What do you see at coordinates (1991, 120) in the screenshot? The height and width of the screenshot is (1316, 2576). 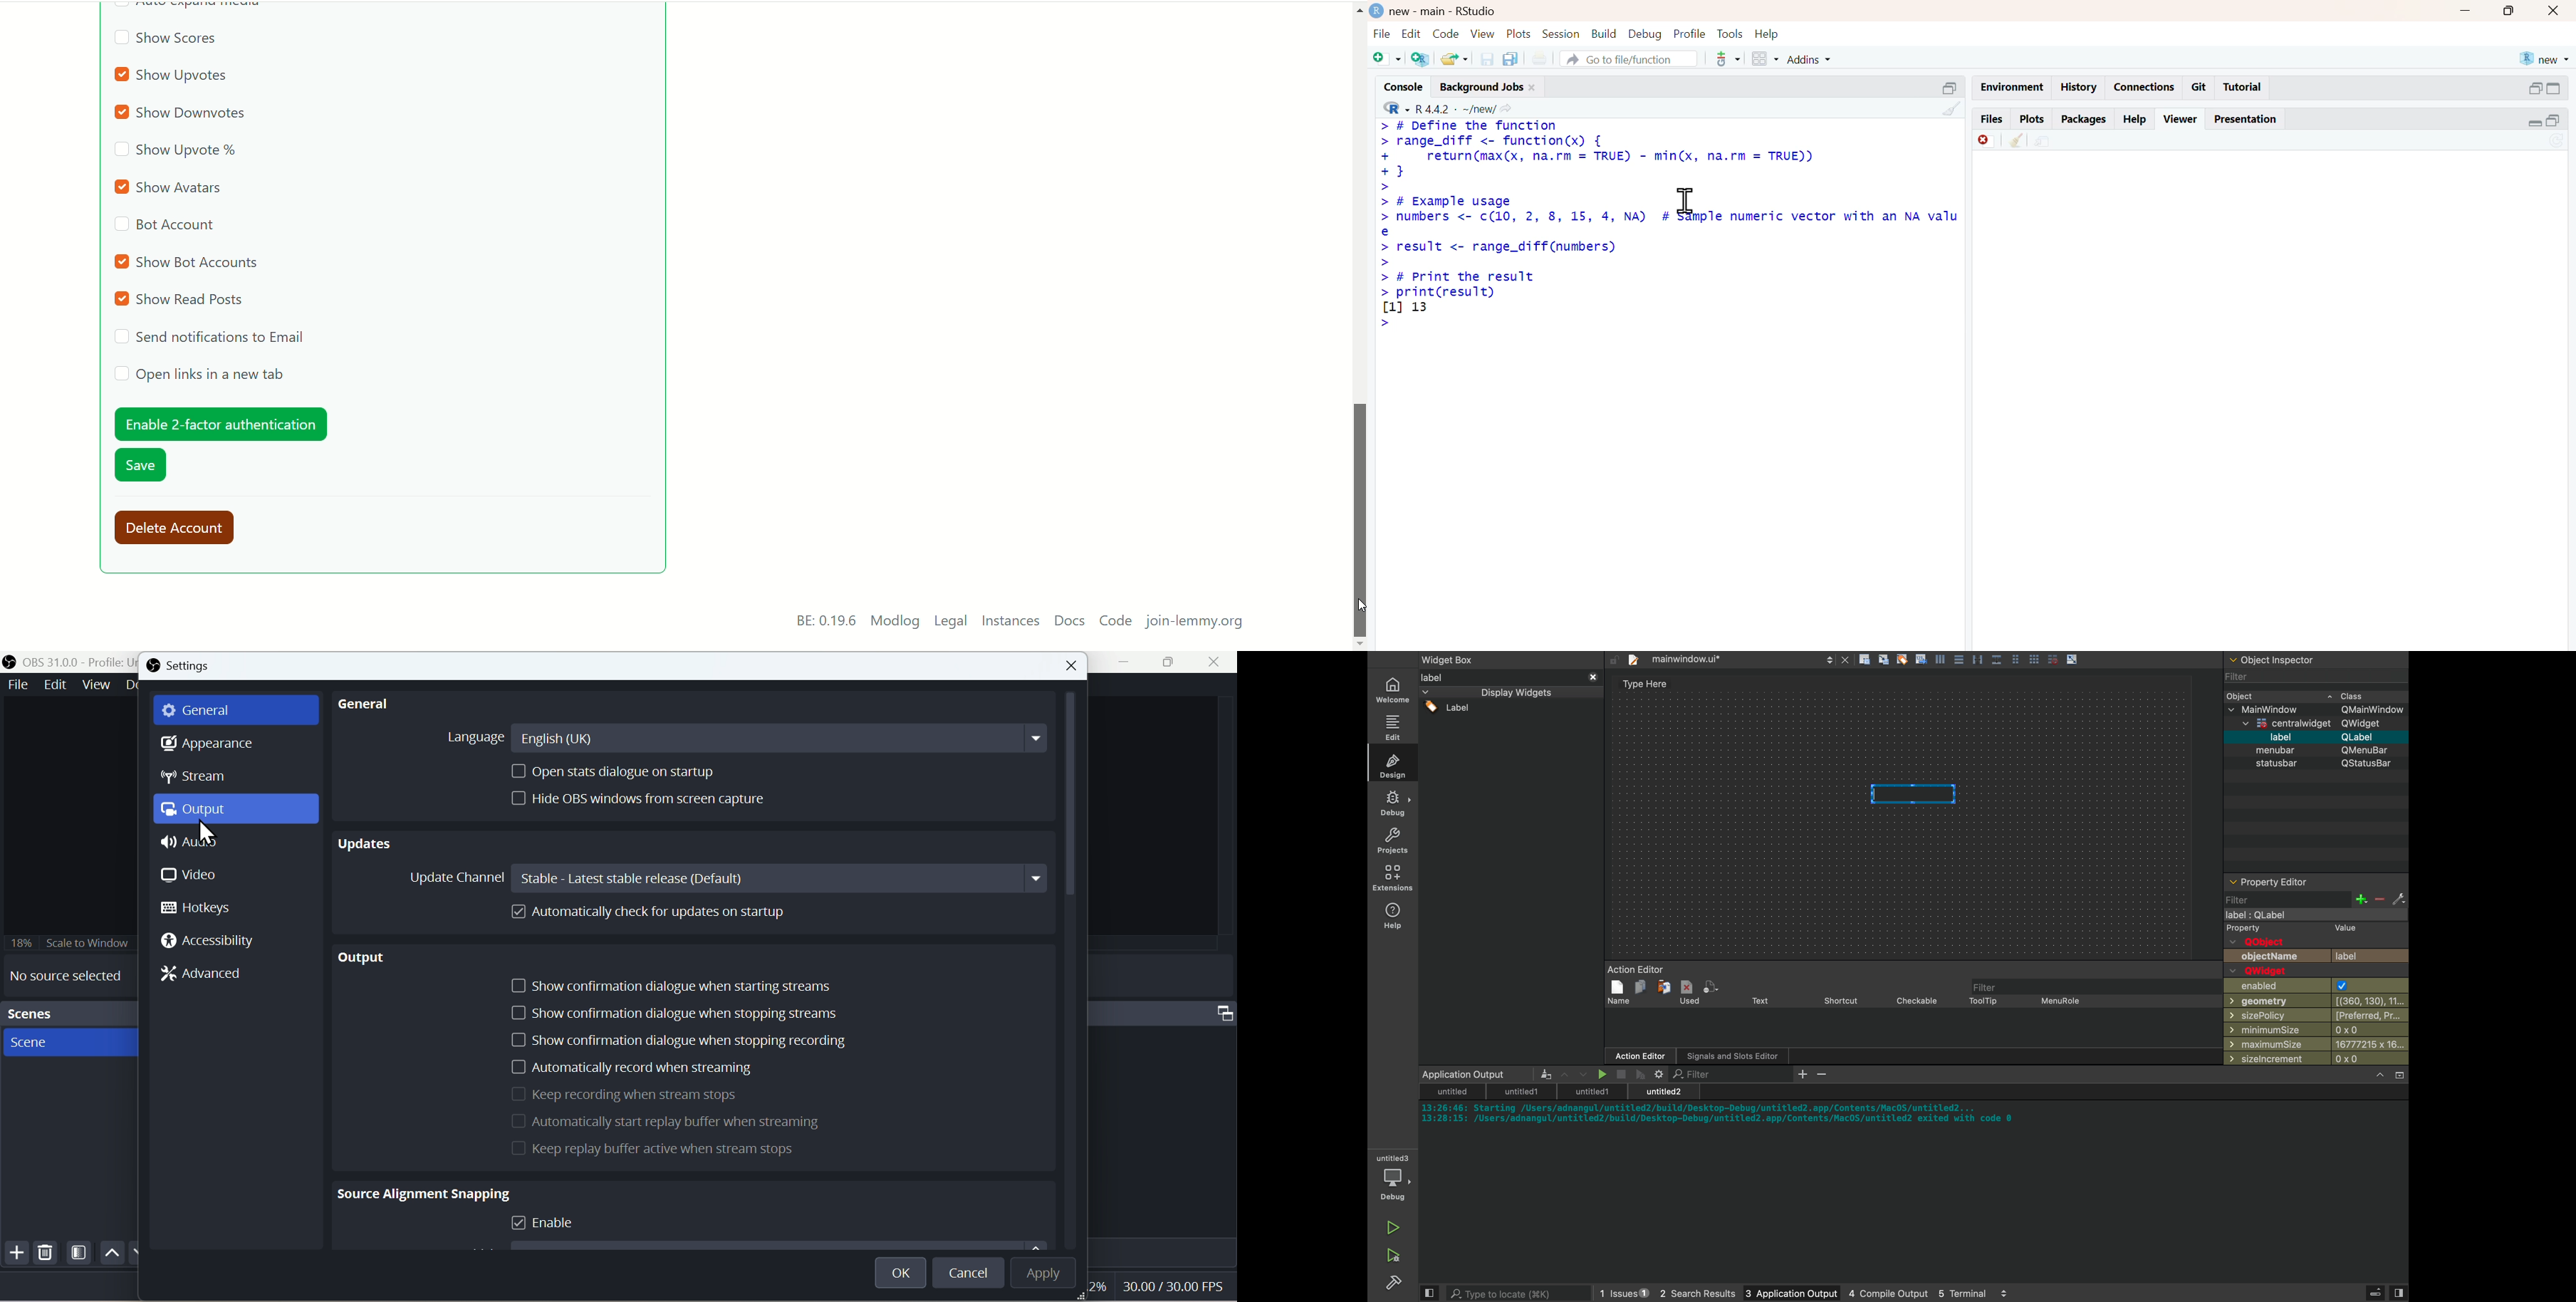 I see `files` at bounding box center [1991, 120].